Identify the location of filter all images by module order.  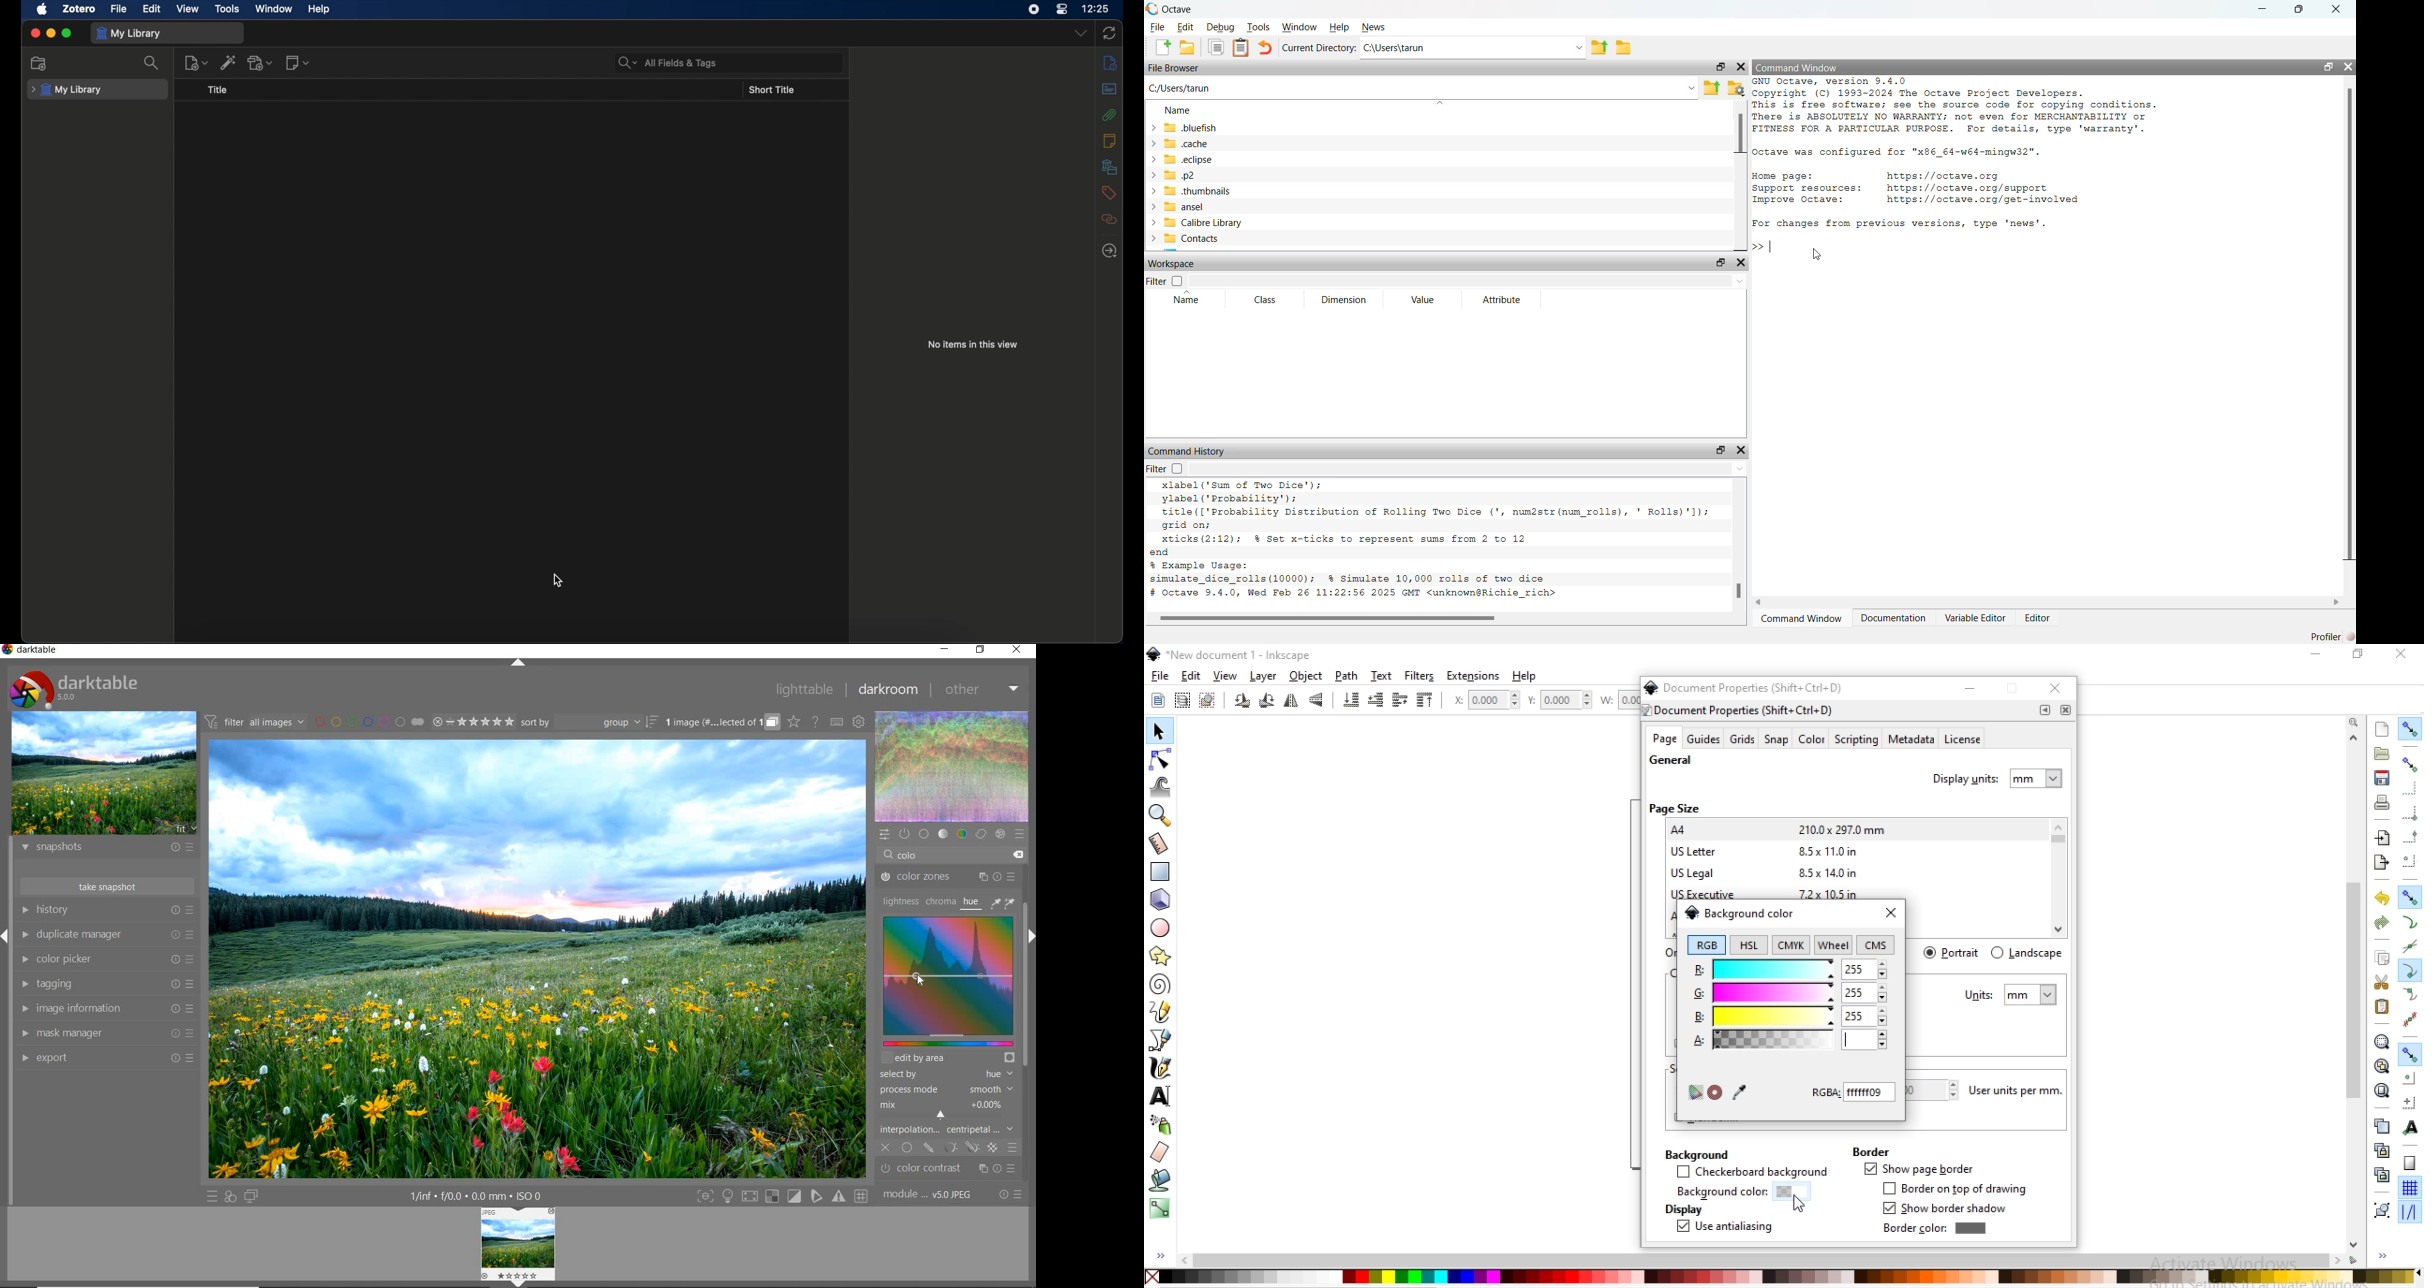
(254, 723).